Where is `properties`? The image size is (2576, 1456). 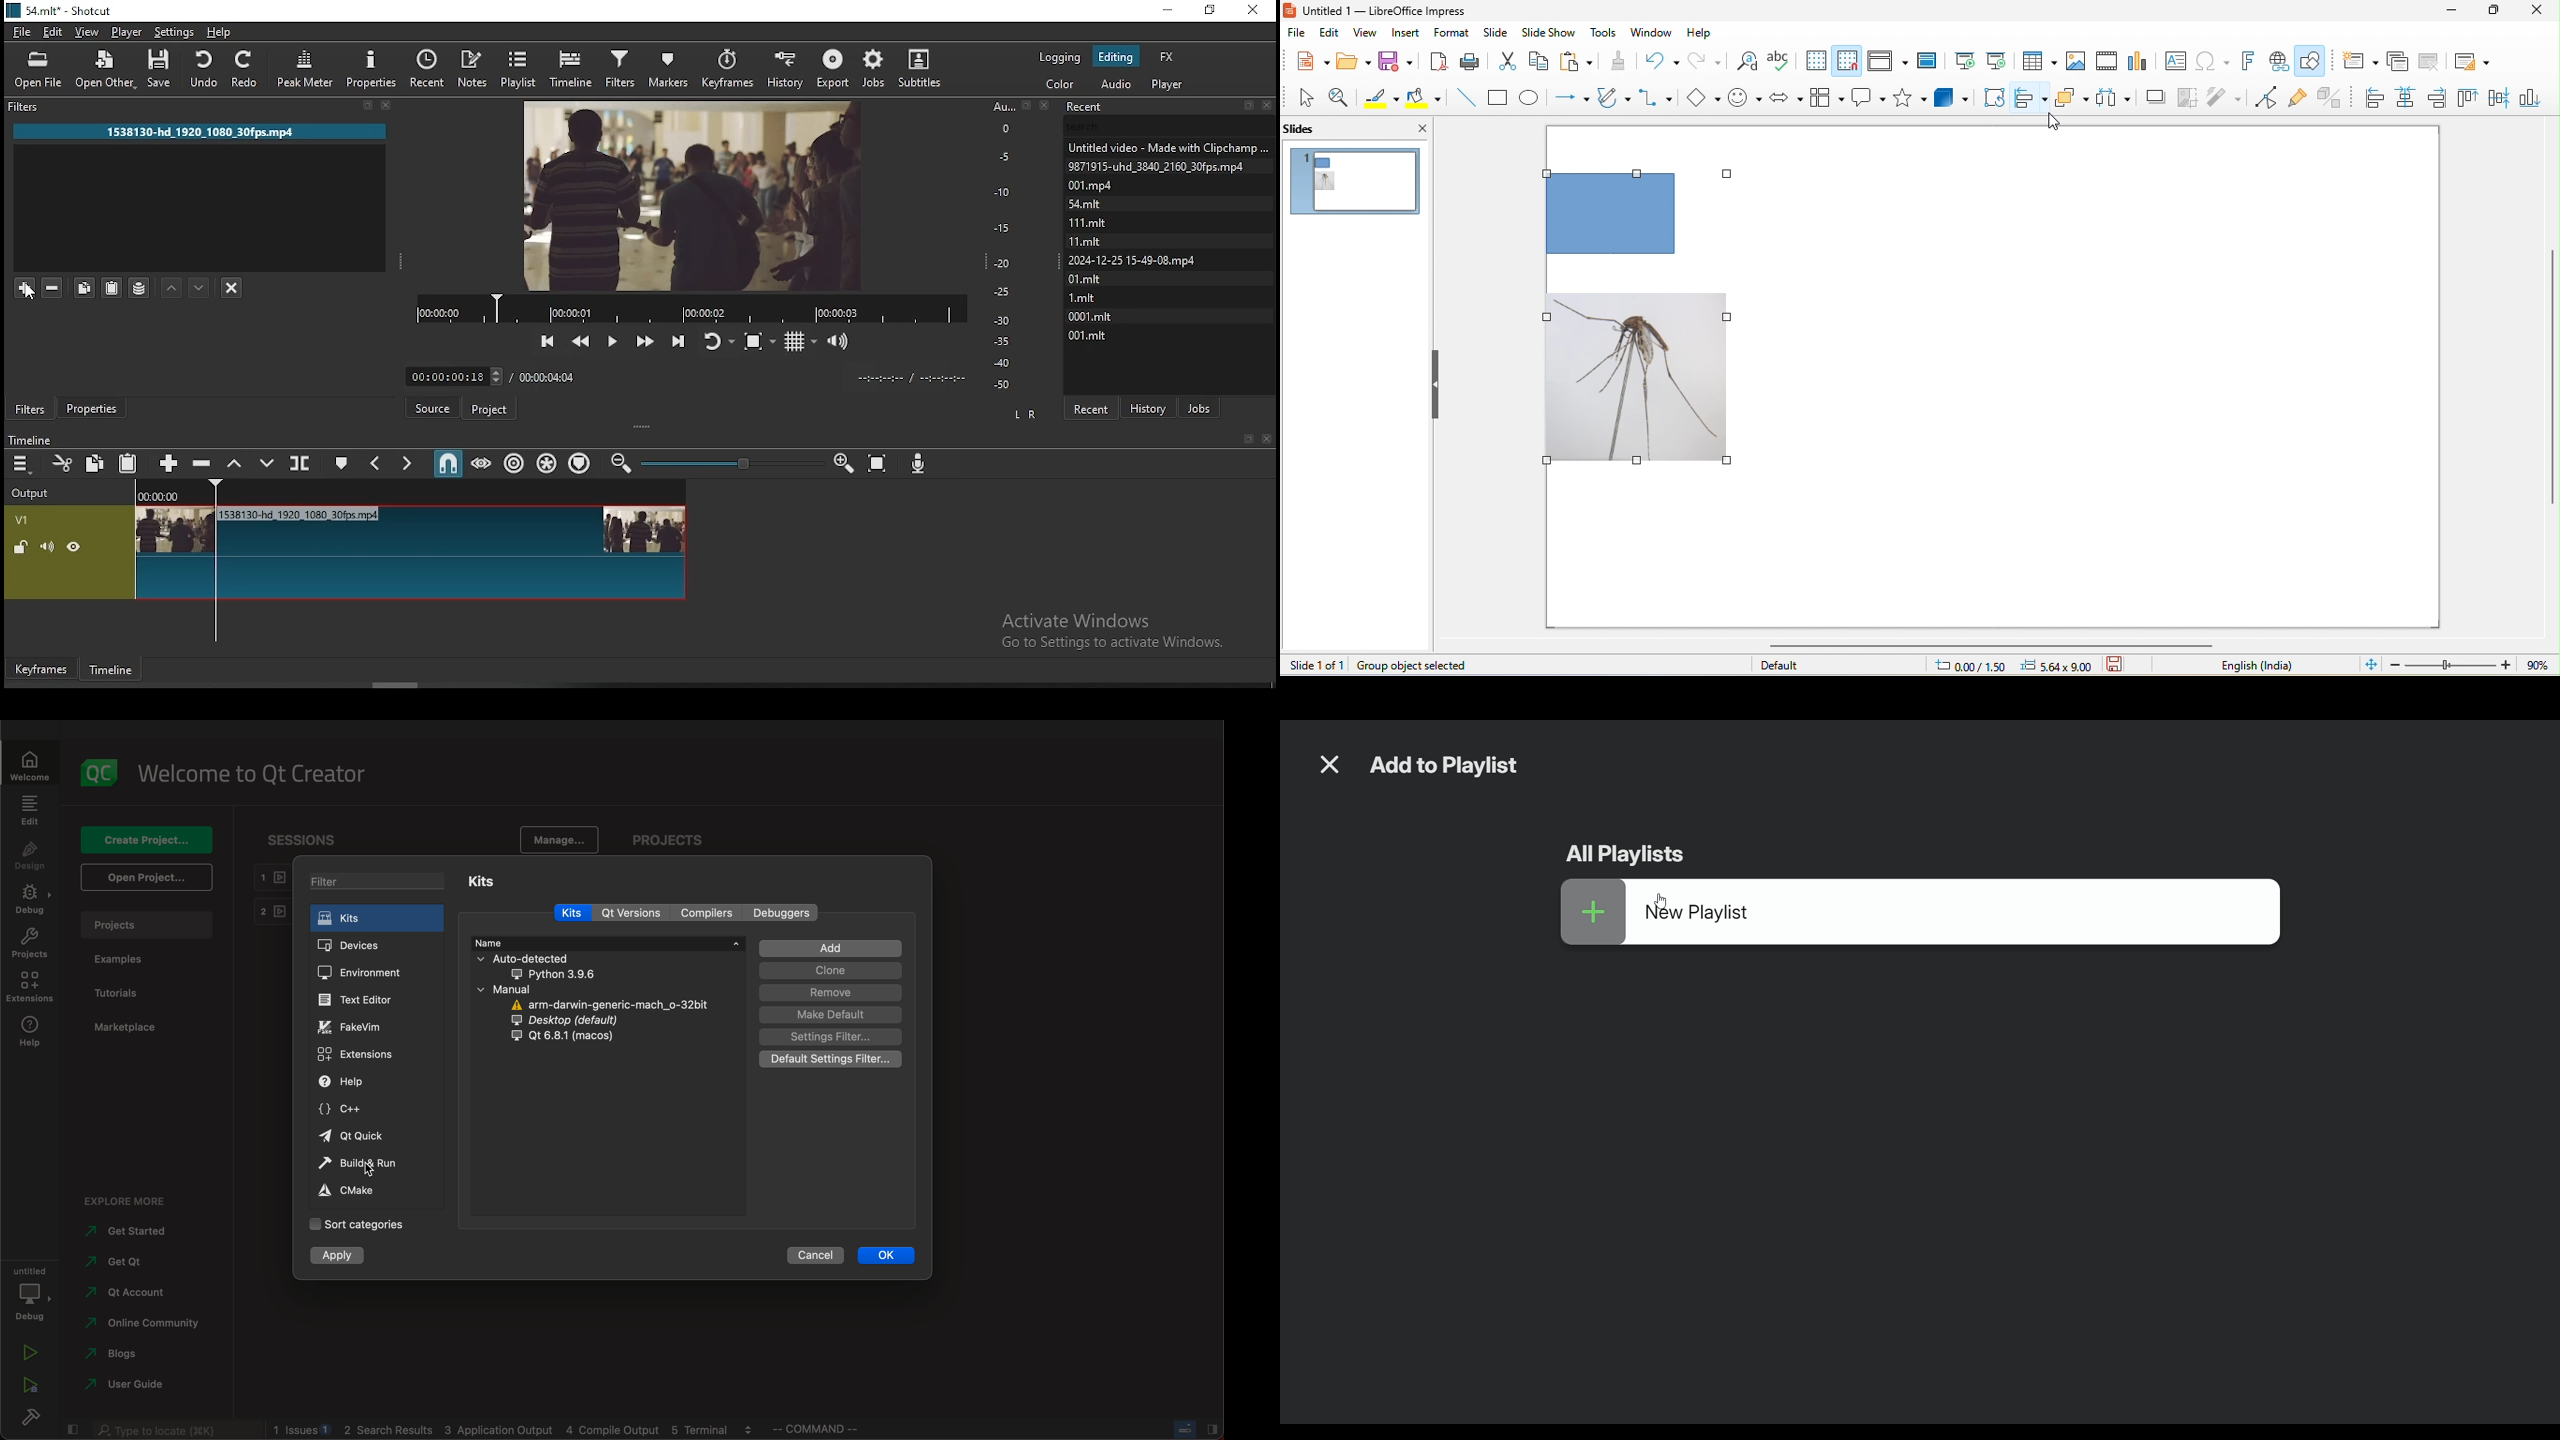 properties is located at coordinates (375, 67).